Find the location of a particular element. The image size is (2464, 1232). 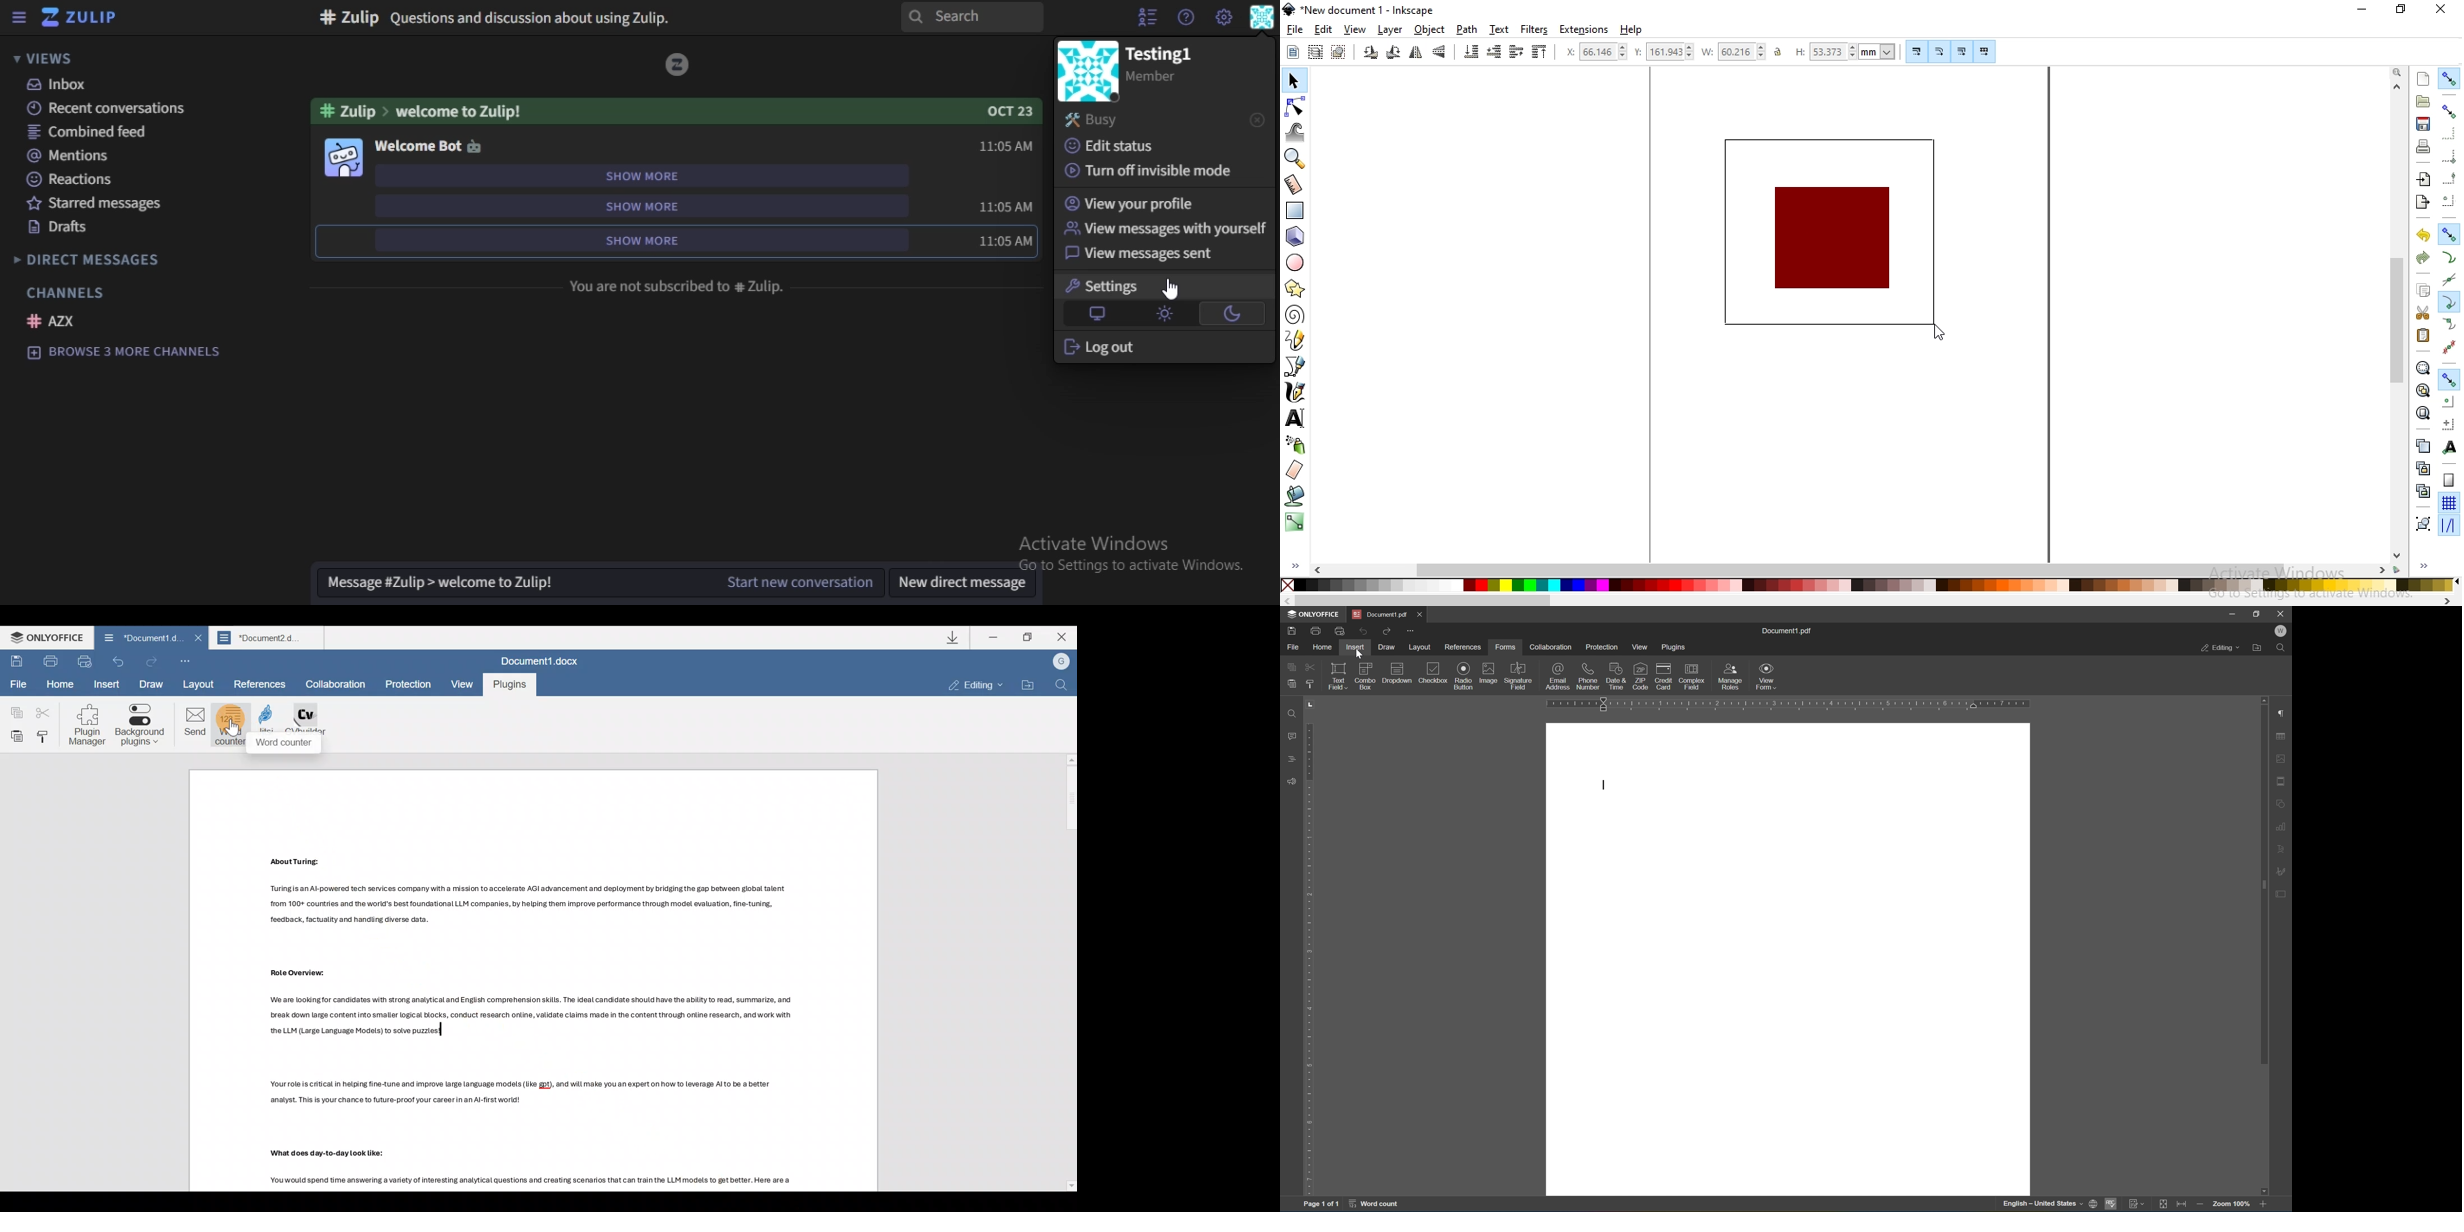

collaboration is located at coordinates (1551, 647).